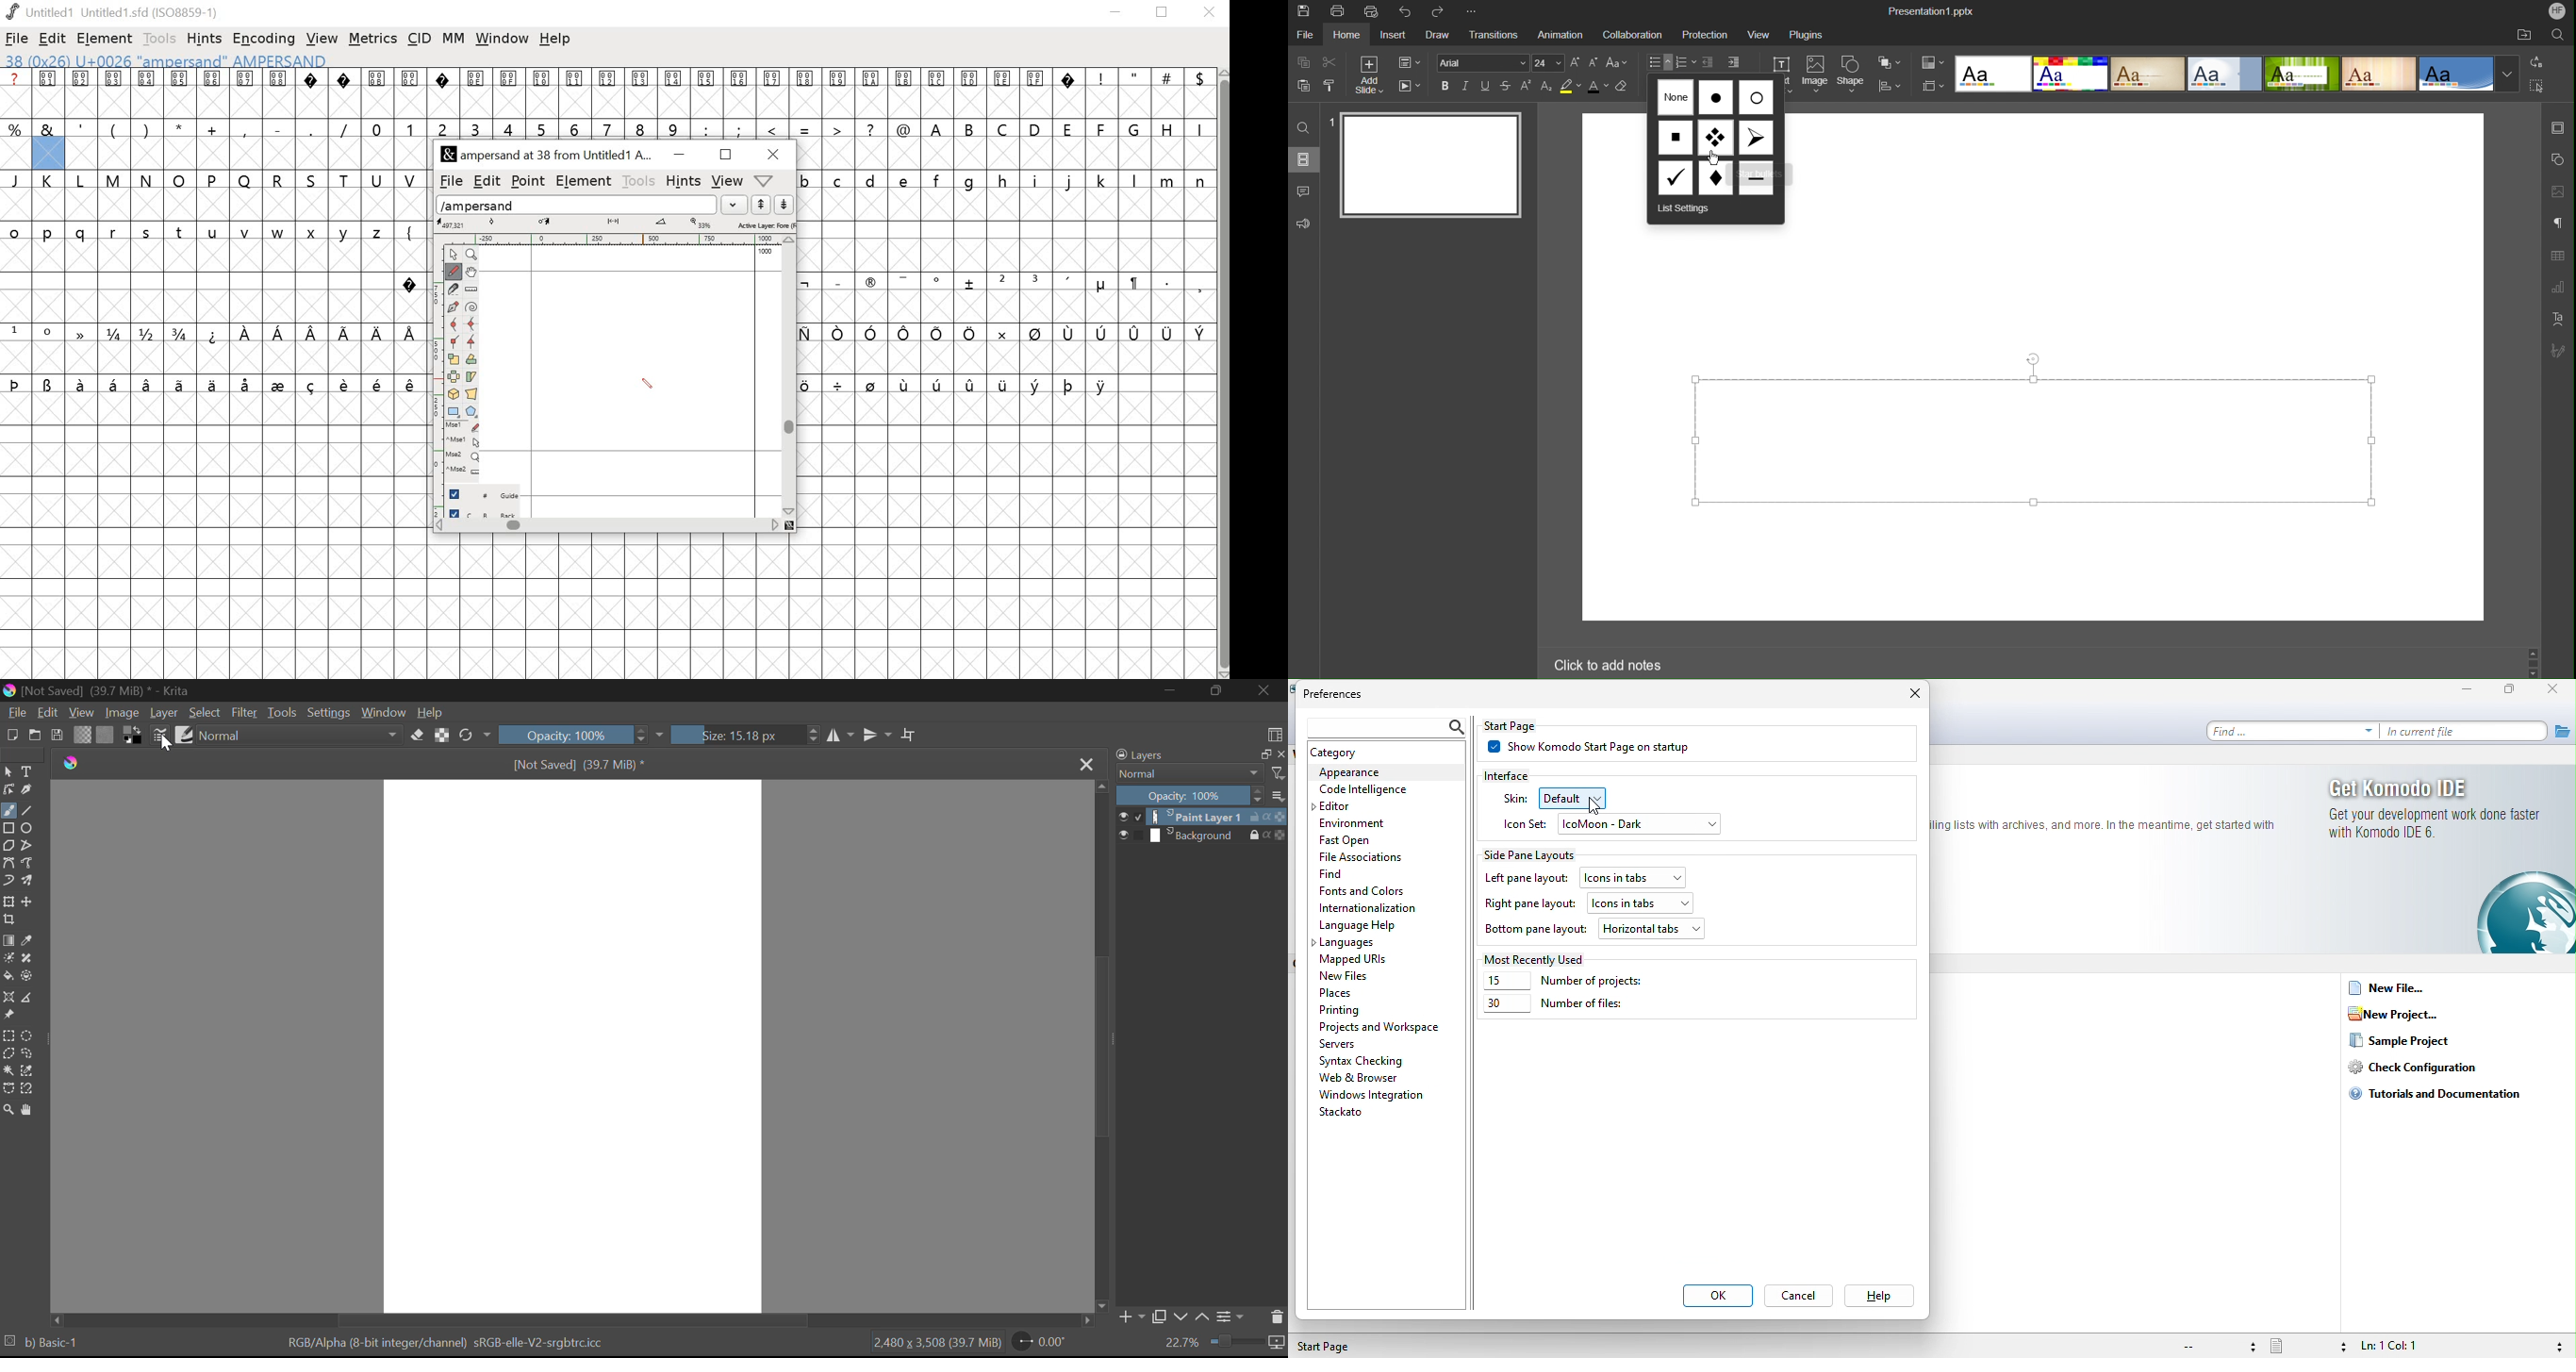 The image size is (2576, 1372). Describe the element at coordinates (577, 128) in the screenshot. I see `6` at that location.